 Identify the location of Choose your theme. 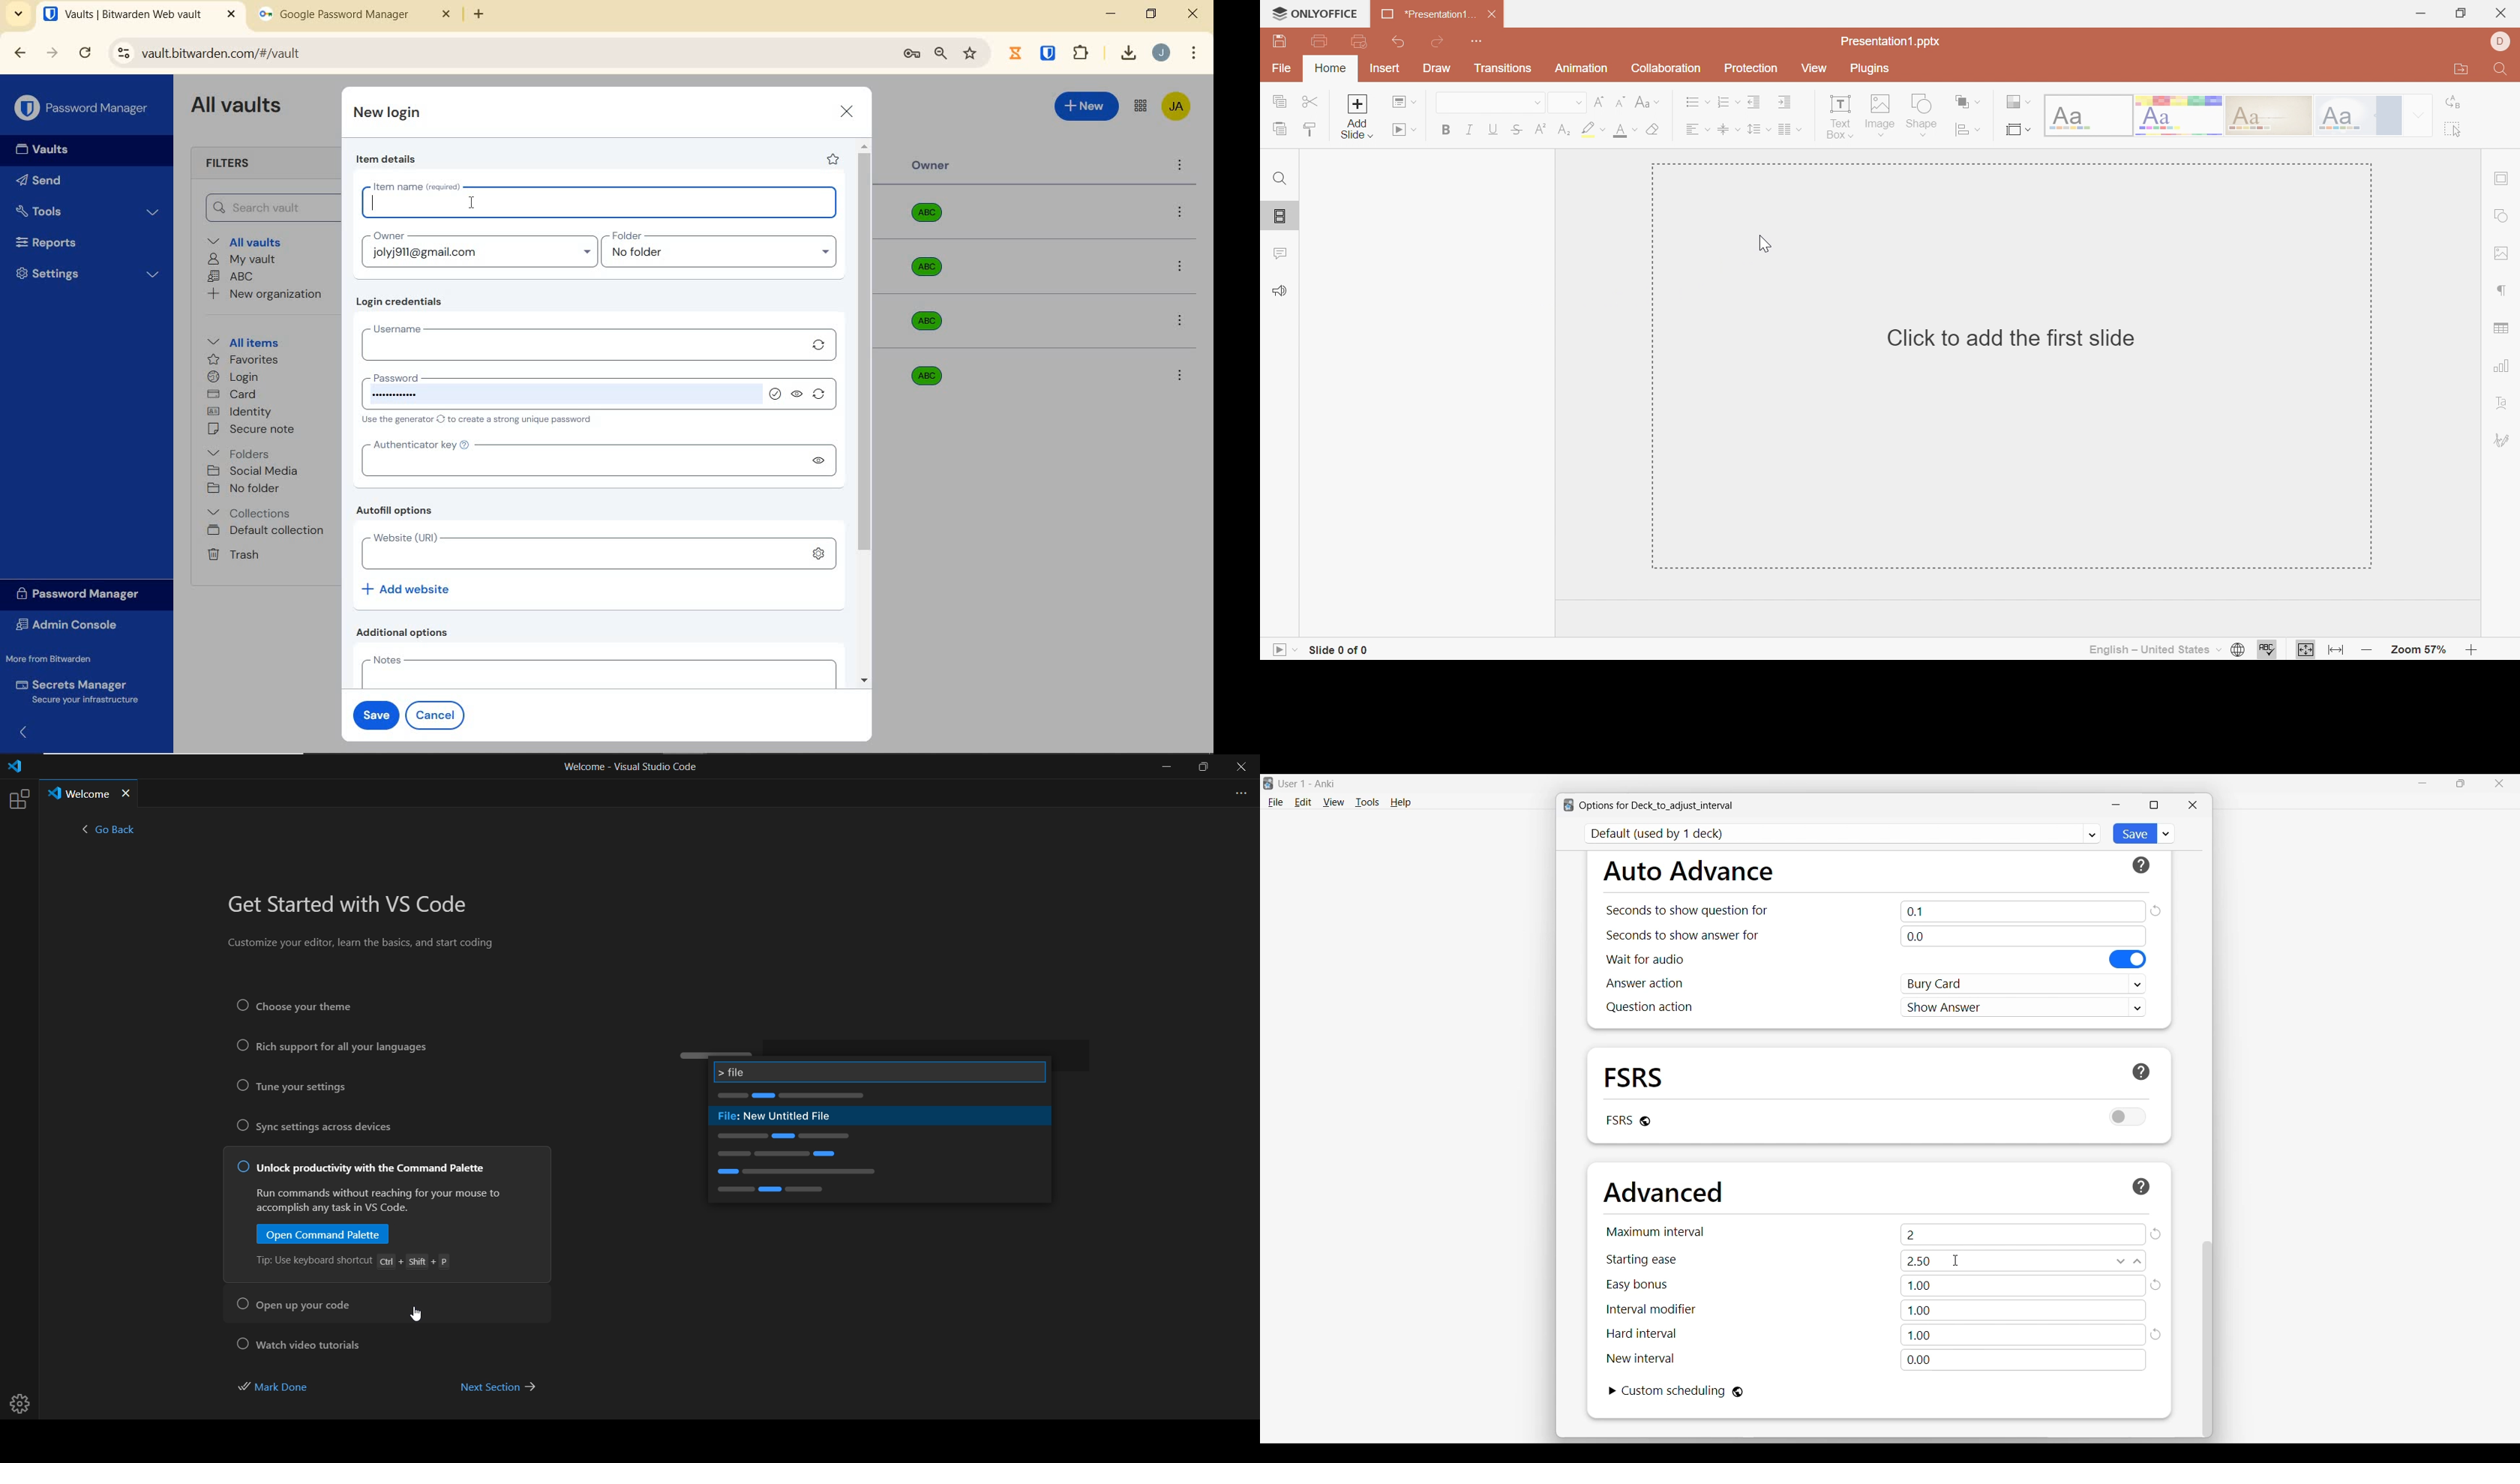
(312, 1006).